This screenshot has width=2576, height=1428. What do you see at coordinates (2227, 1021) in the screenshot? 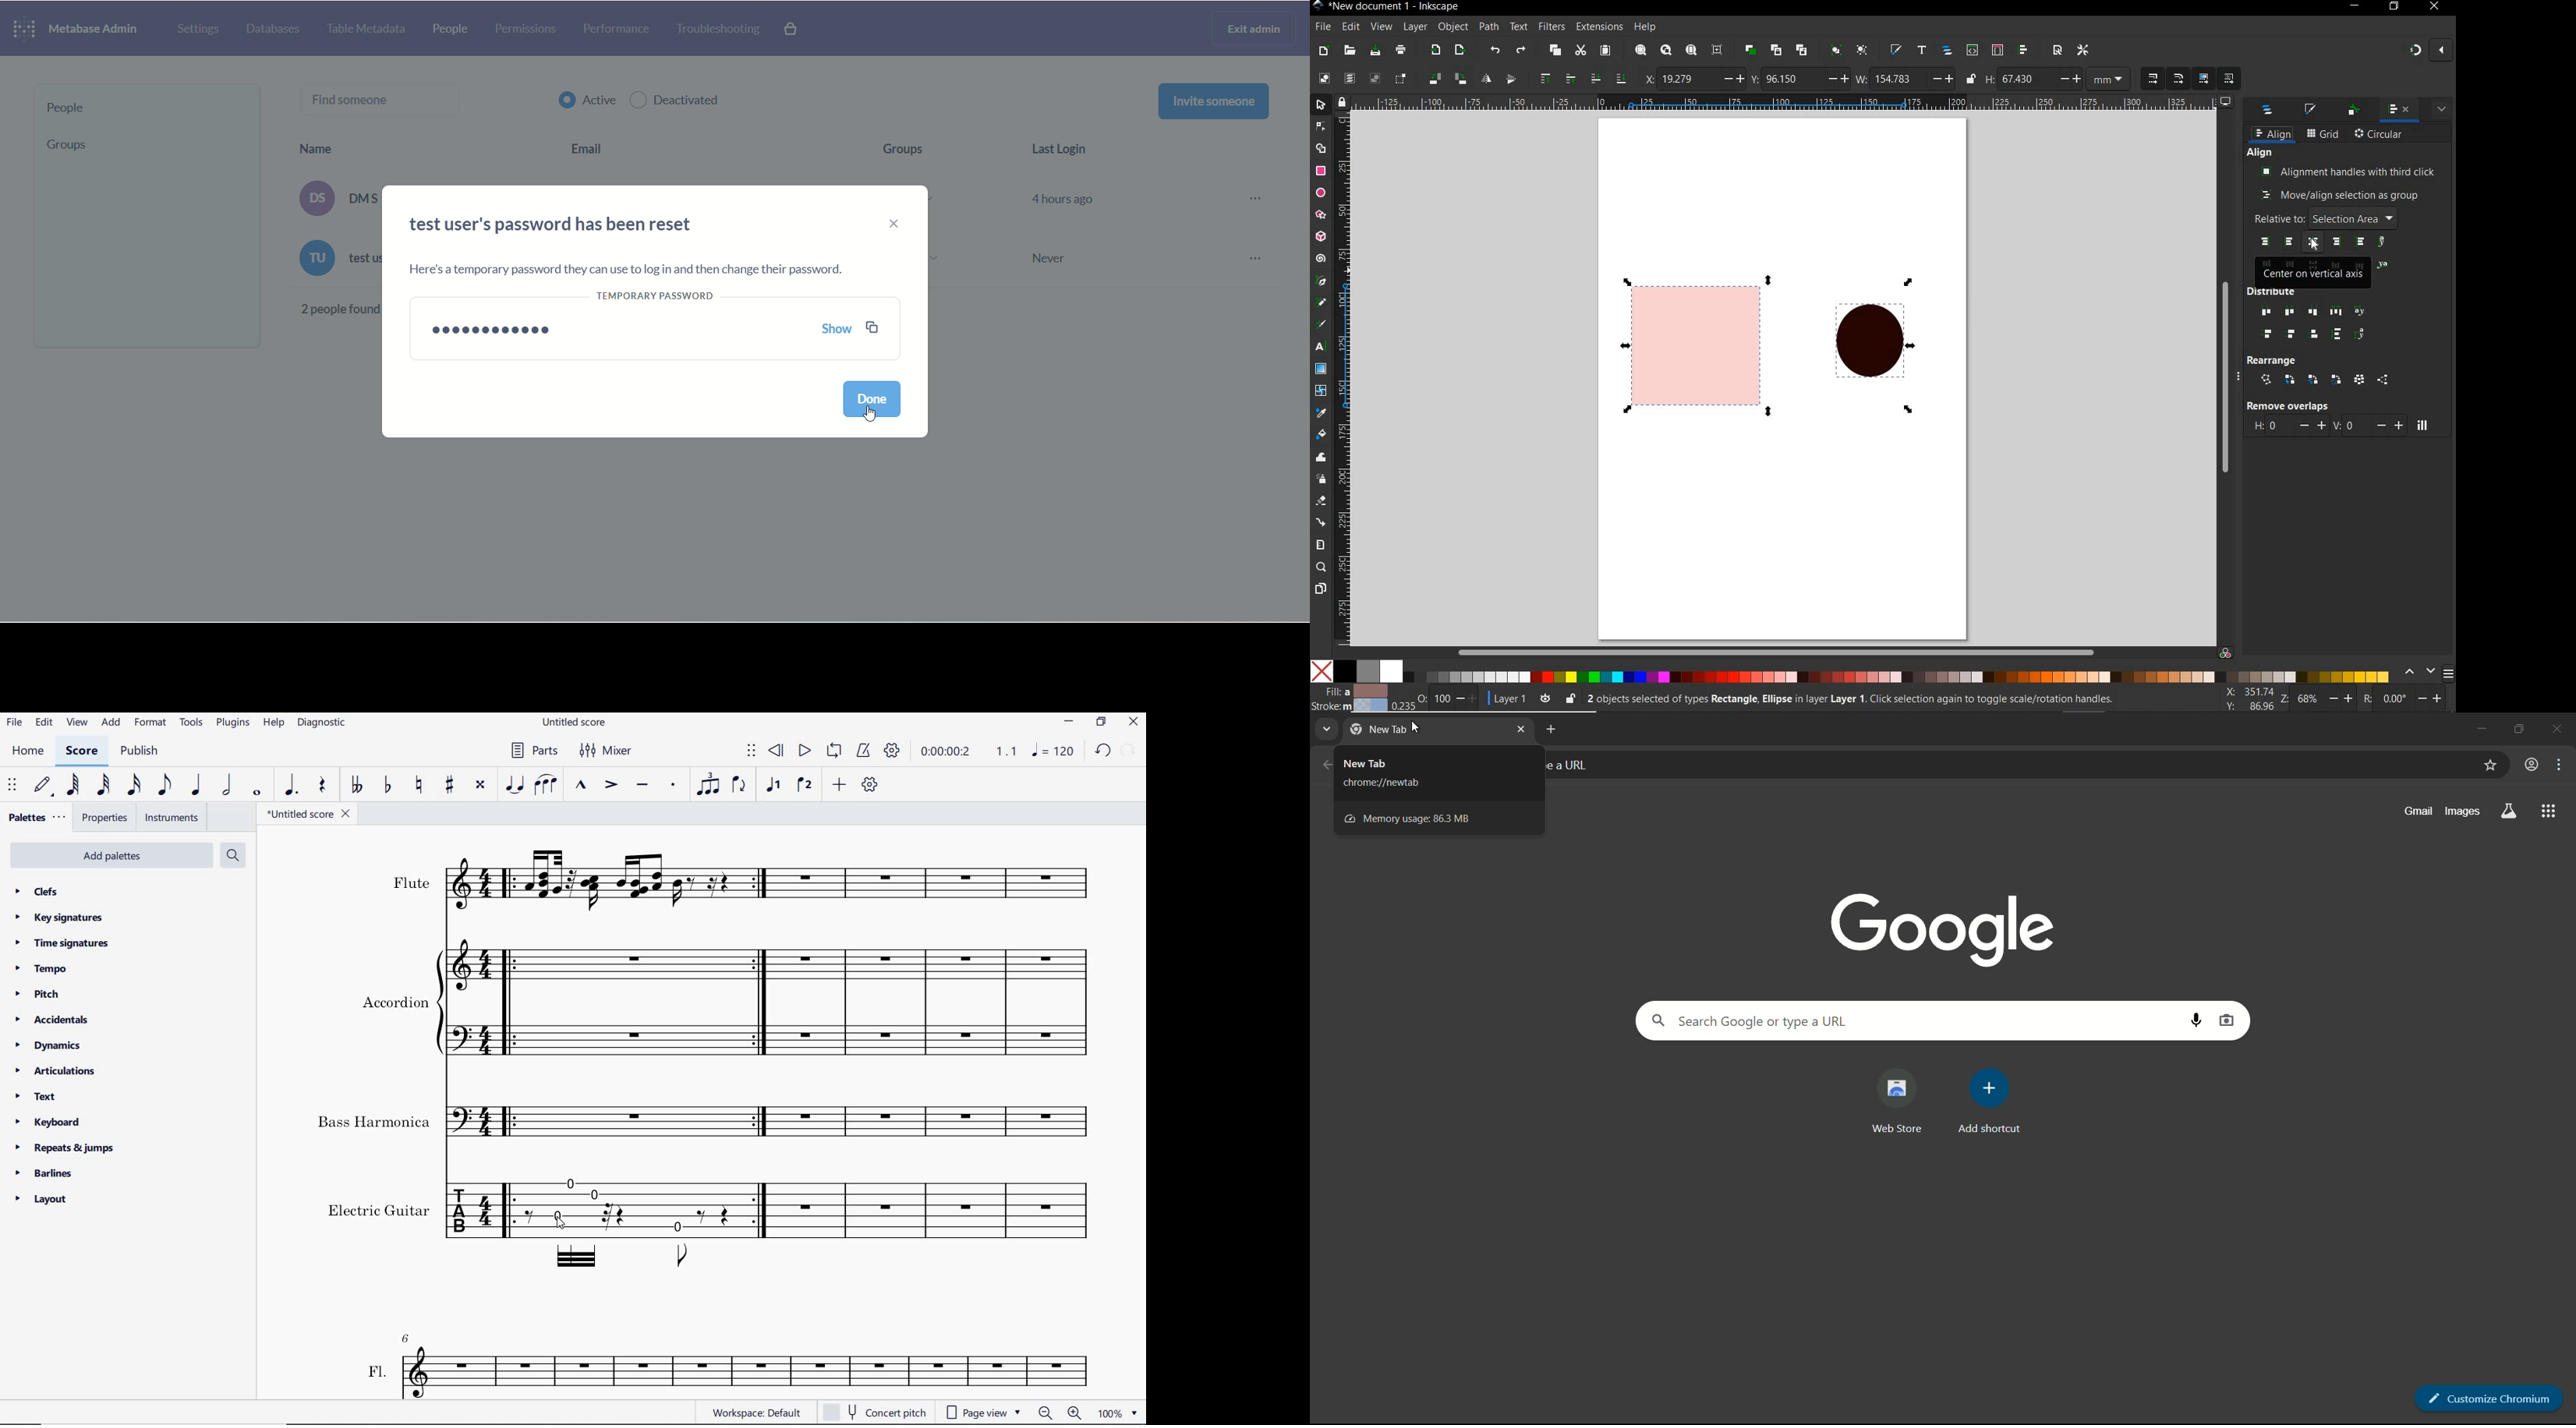
I see `search by image` at bounding box center [2227, 1021].